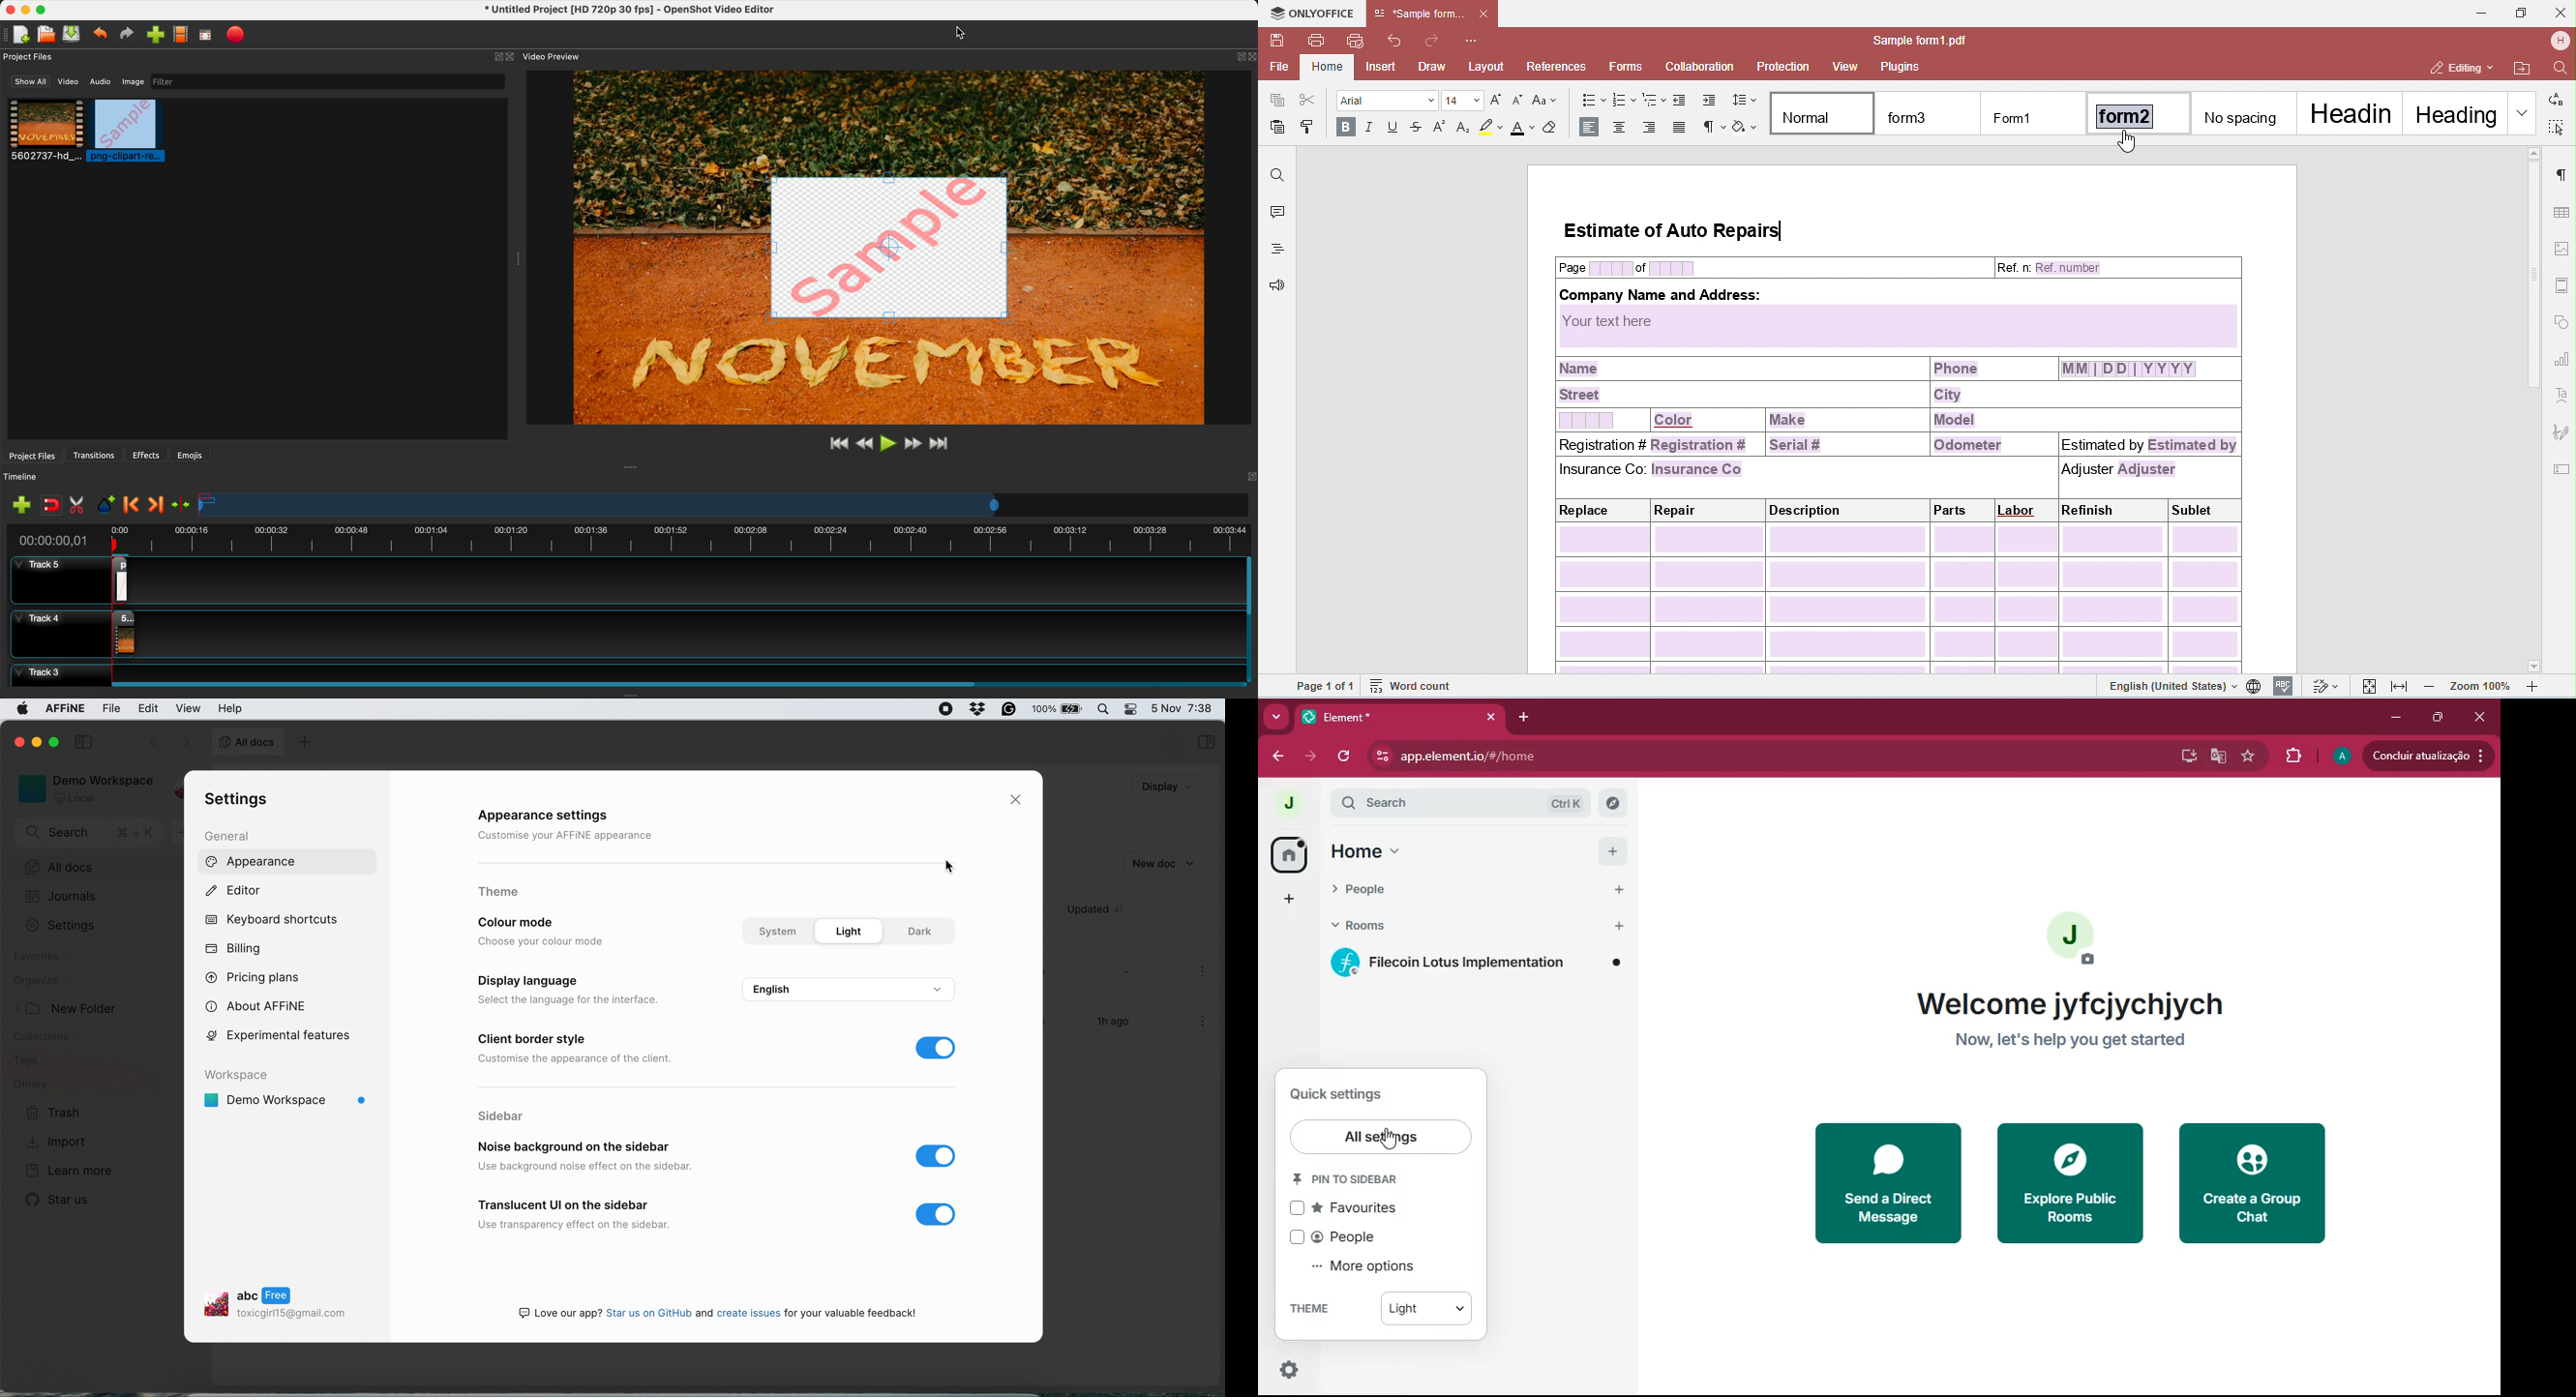  Describe the element at coordinates (1381, 890) in the screenshot. I see `people` at that location.